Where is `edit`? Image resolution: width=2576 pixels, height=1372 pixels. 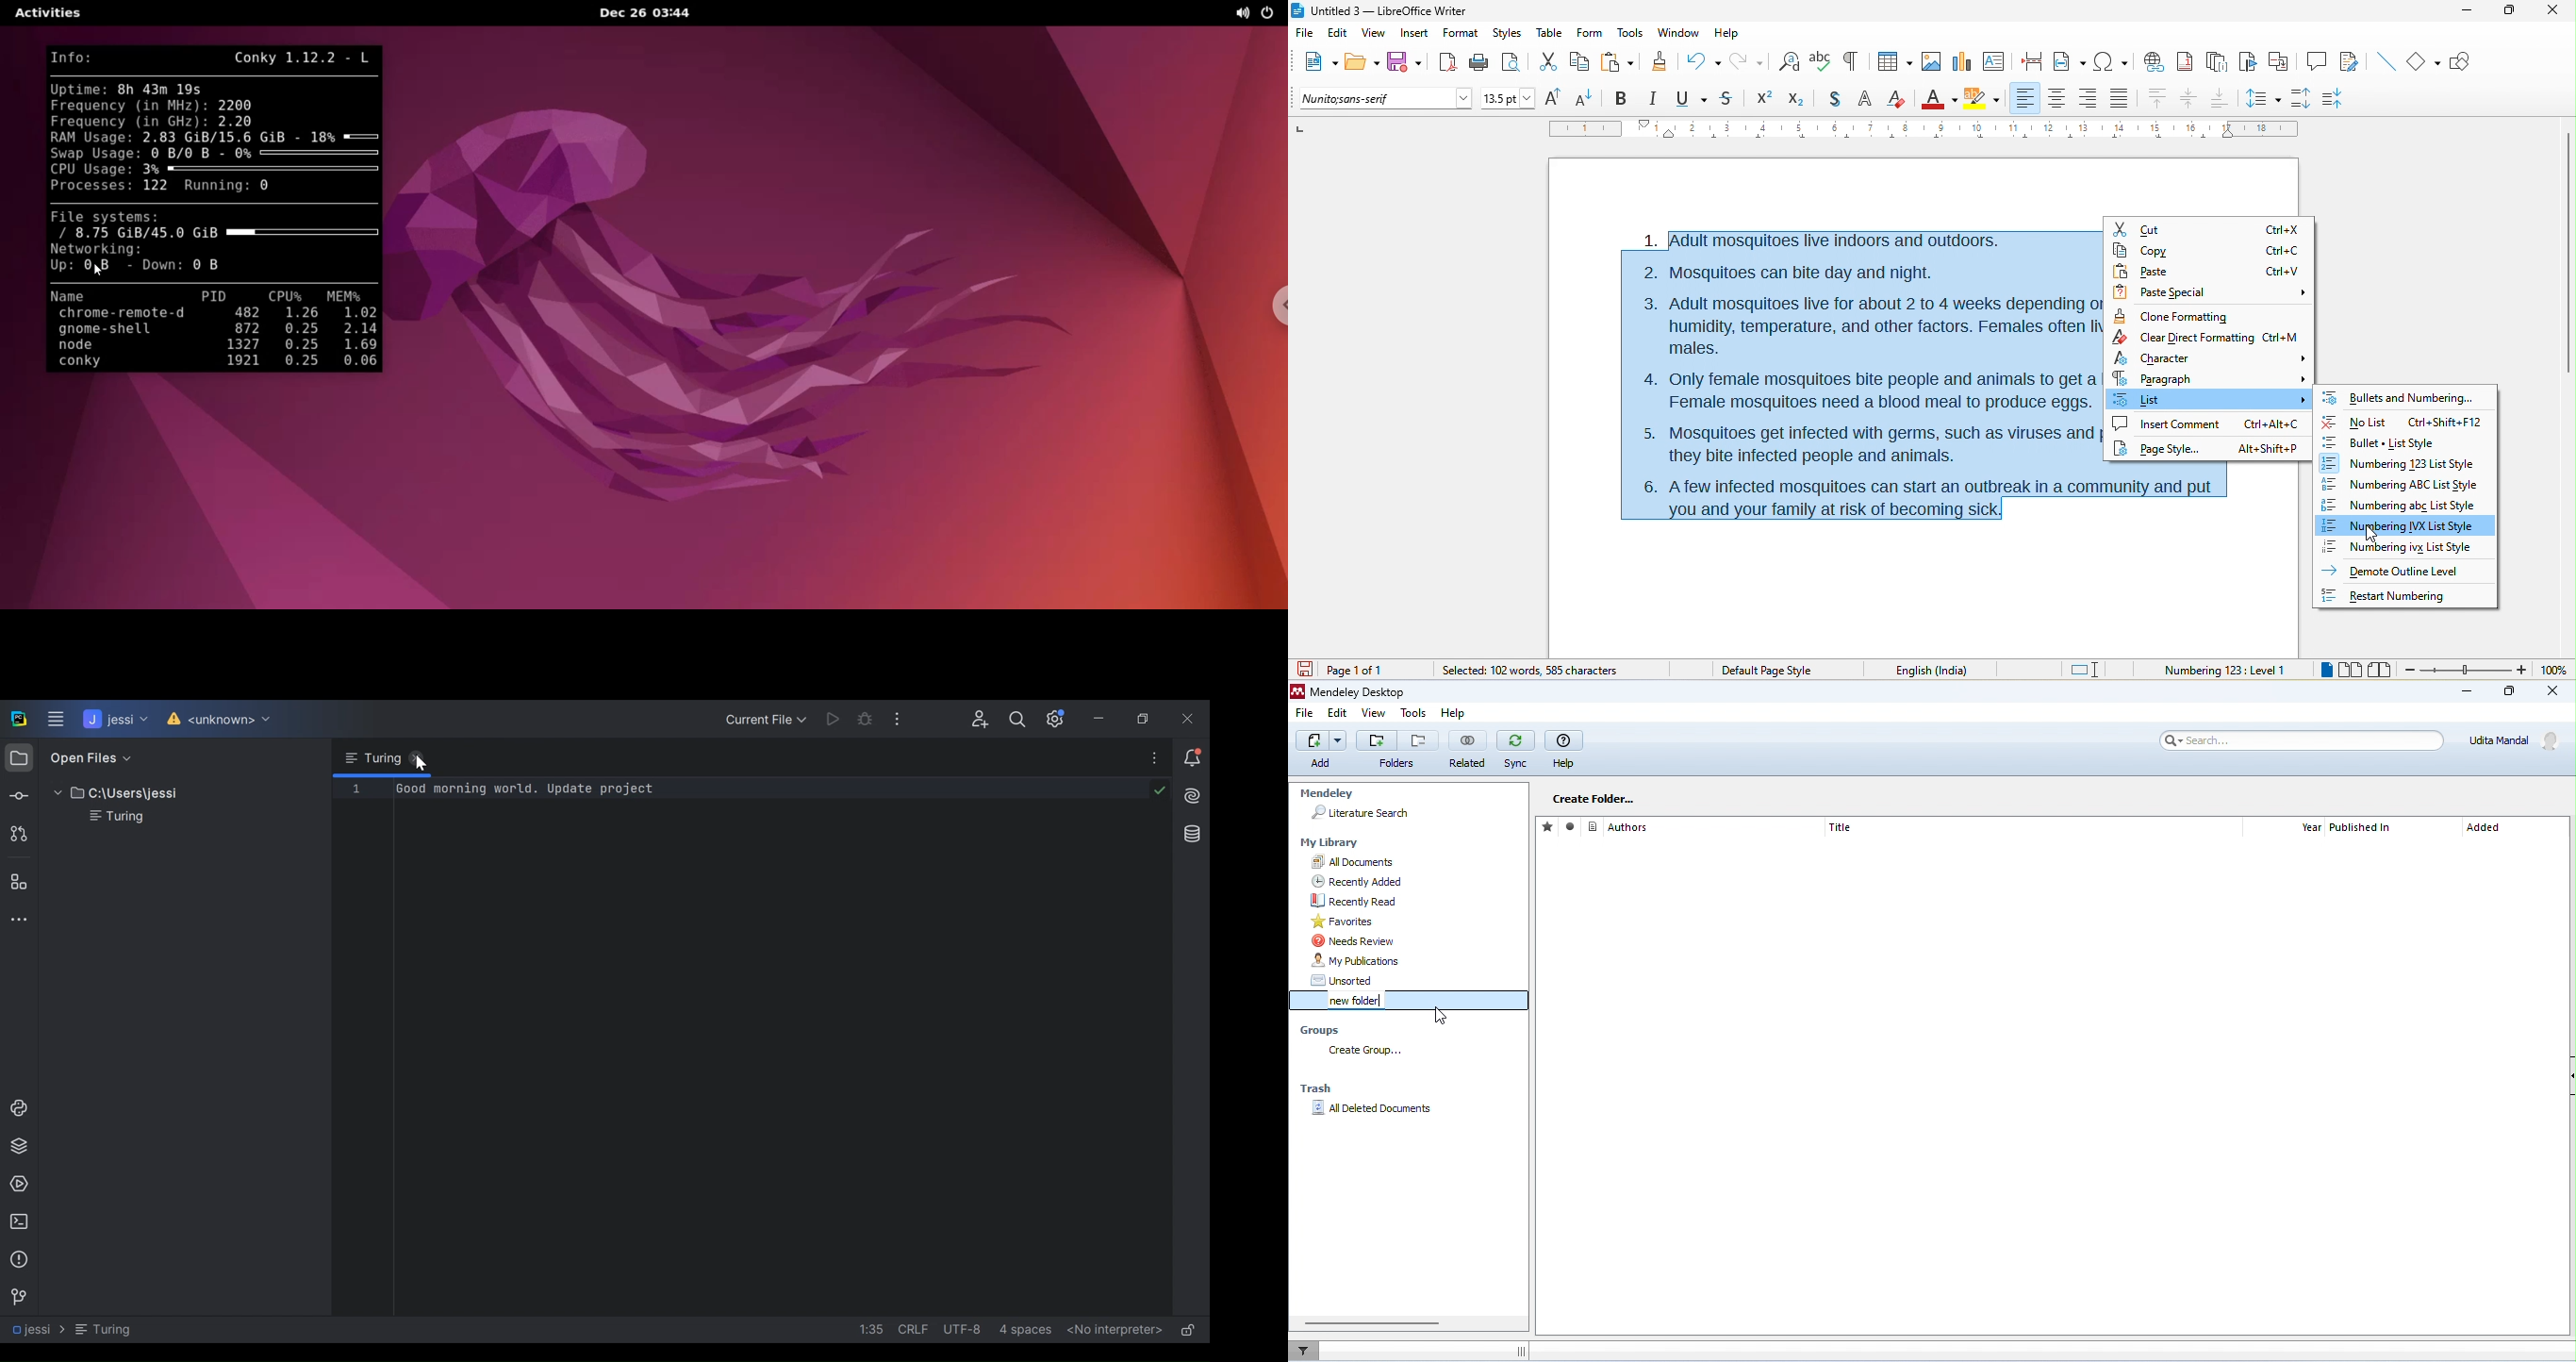 edit is located at coordinates (1338, 34).